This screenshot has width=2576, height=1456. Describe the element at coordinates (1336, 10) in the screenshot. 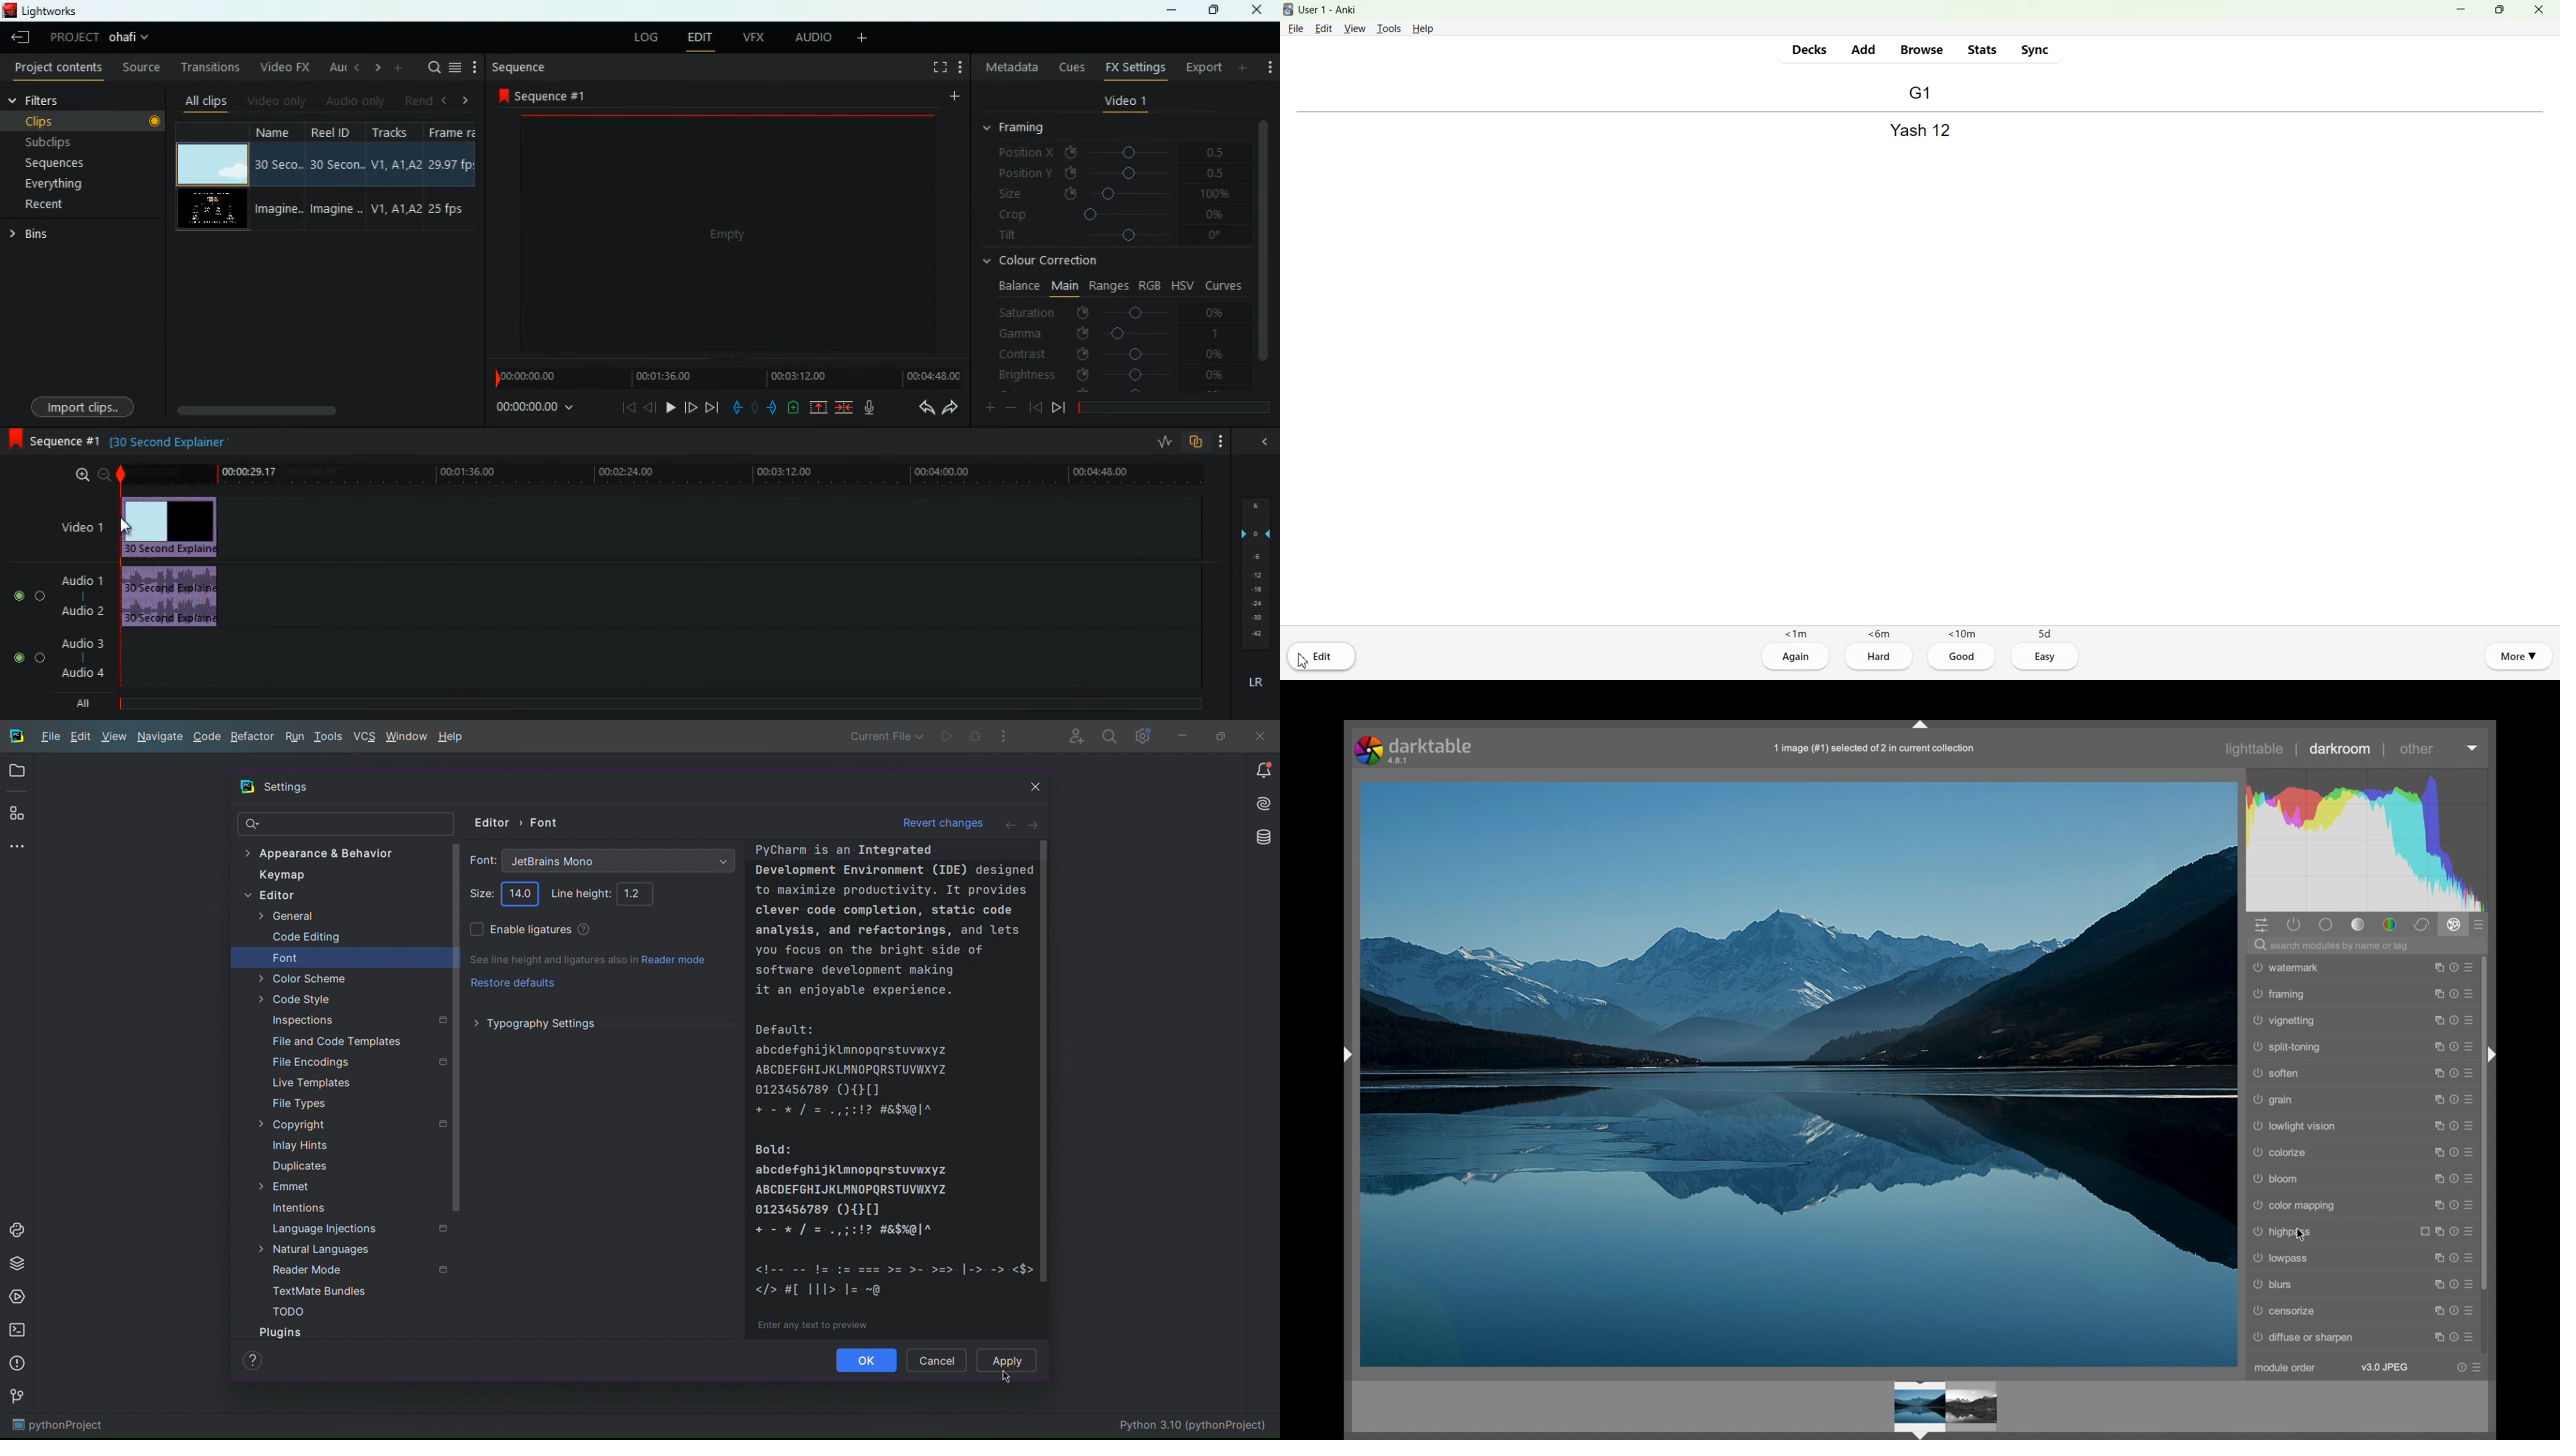

I see `User 1 - Anki` at that location.